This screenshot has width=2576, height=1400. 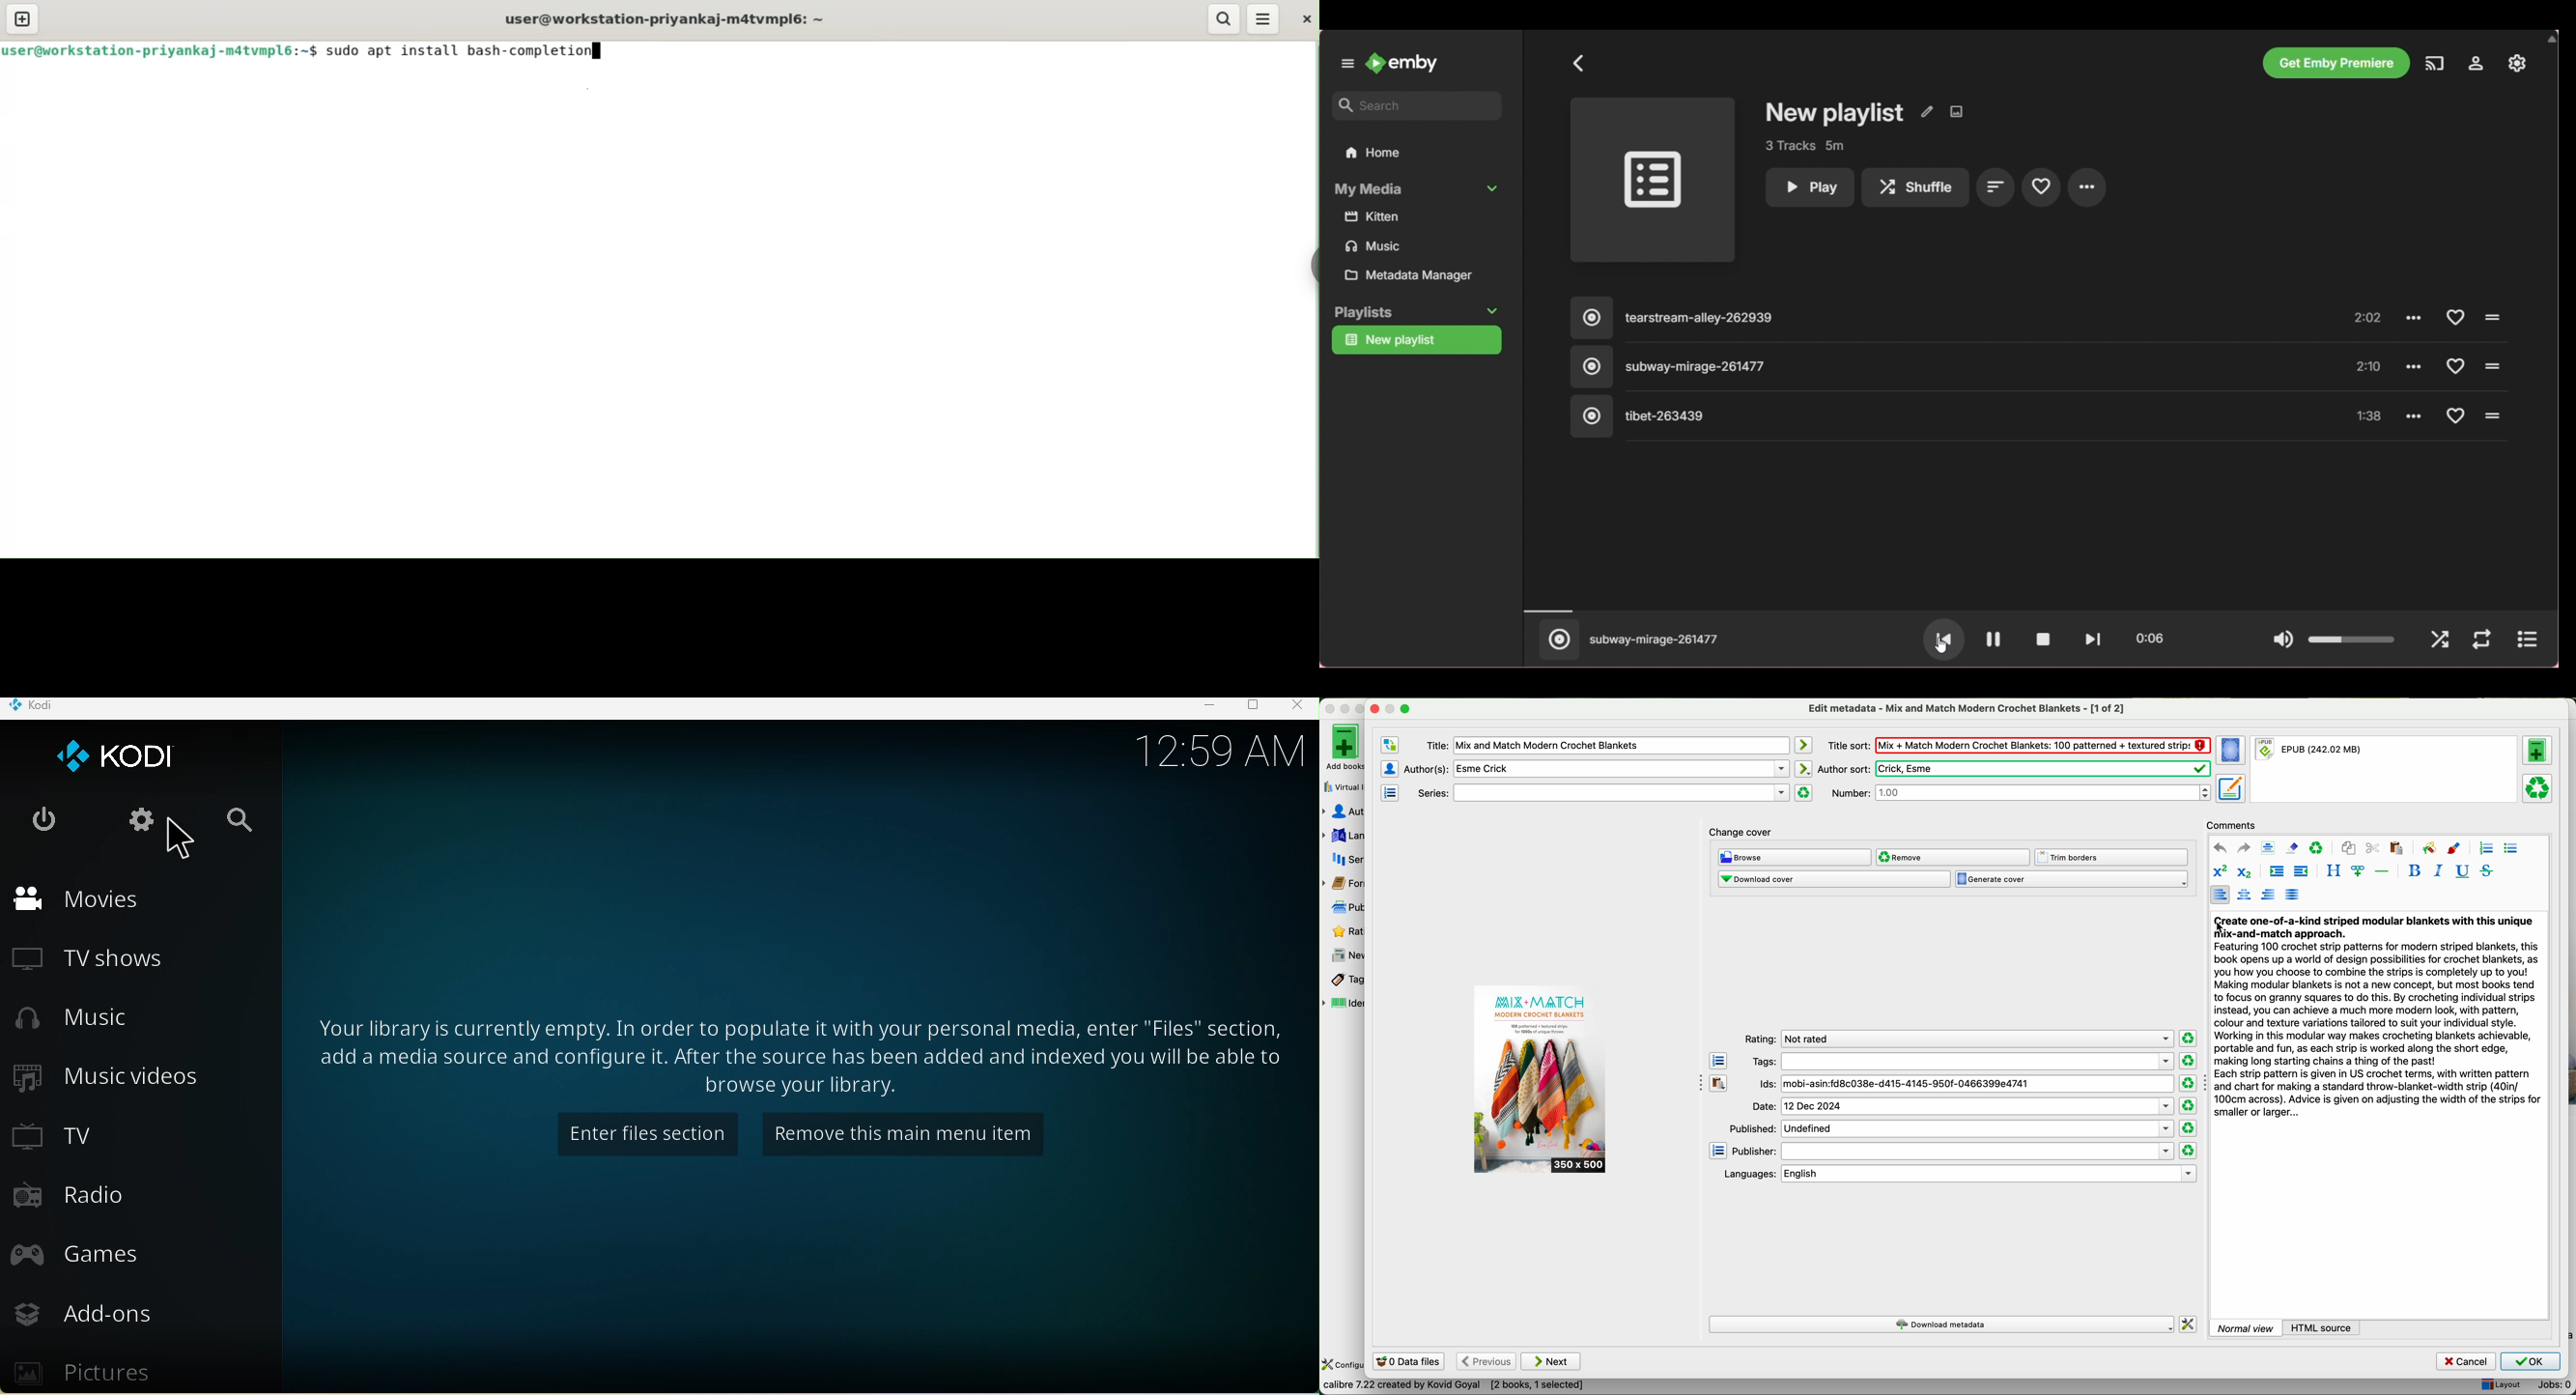 I want to click on redo, so click(x=2243, y=847).